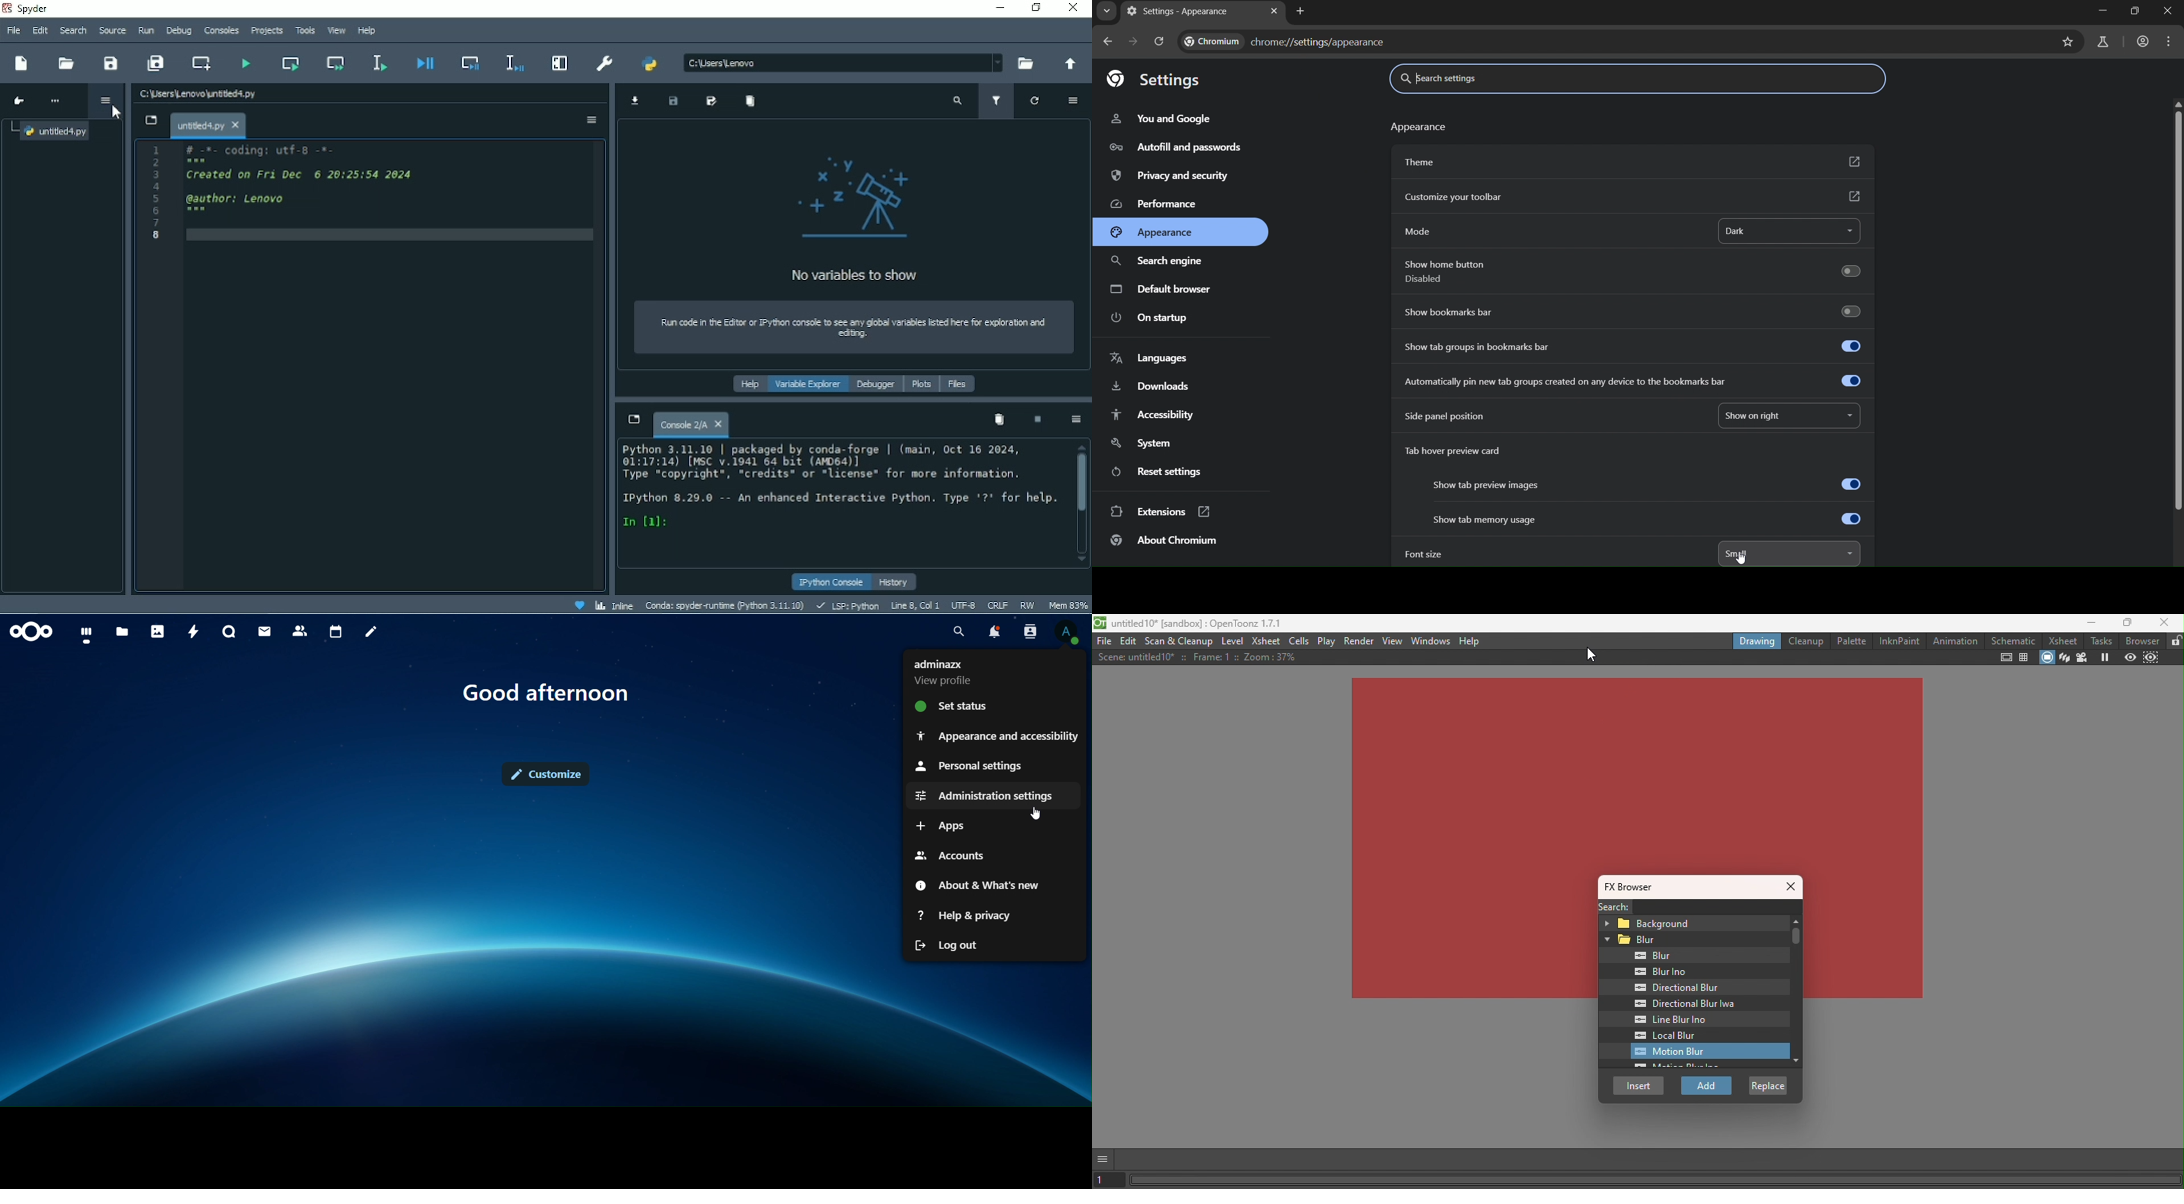 The height and width of the screenshot is (1204, 2184). Describe the element at coordinates (115, 114) in the screenshot. I see `Cursor` at that location.